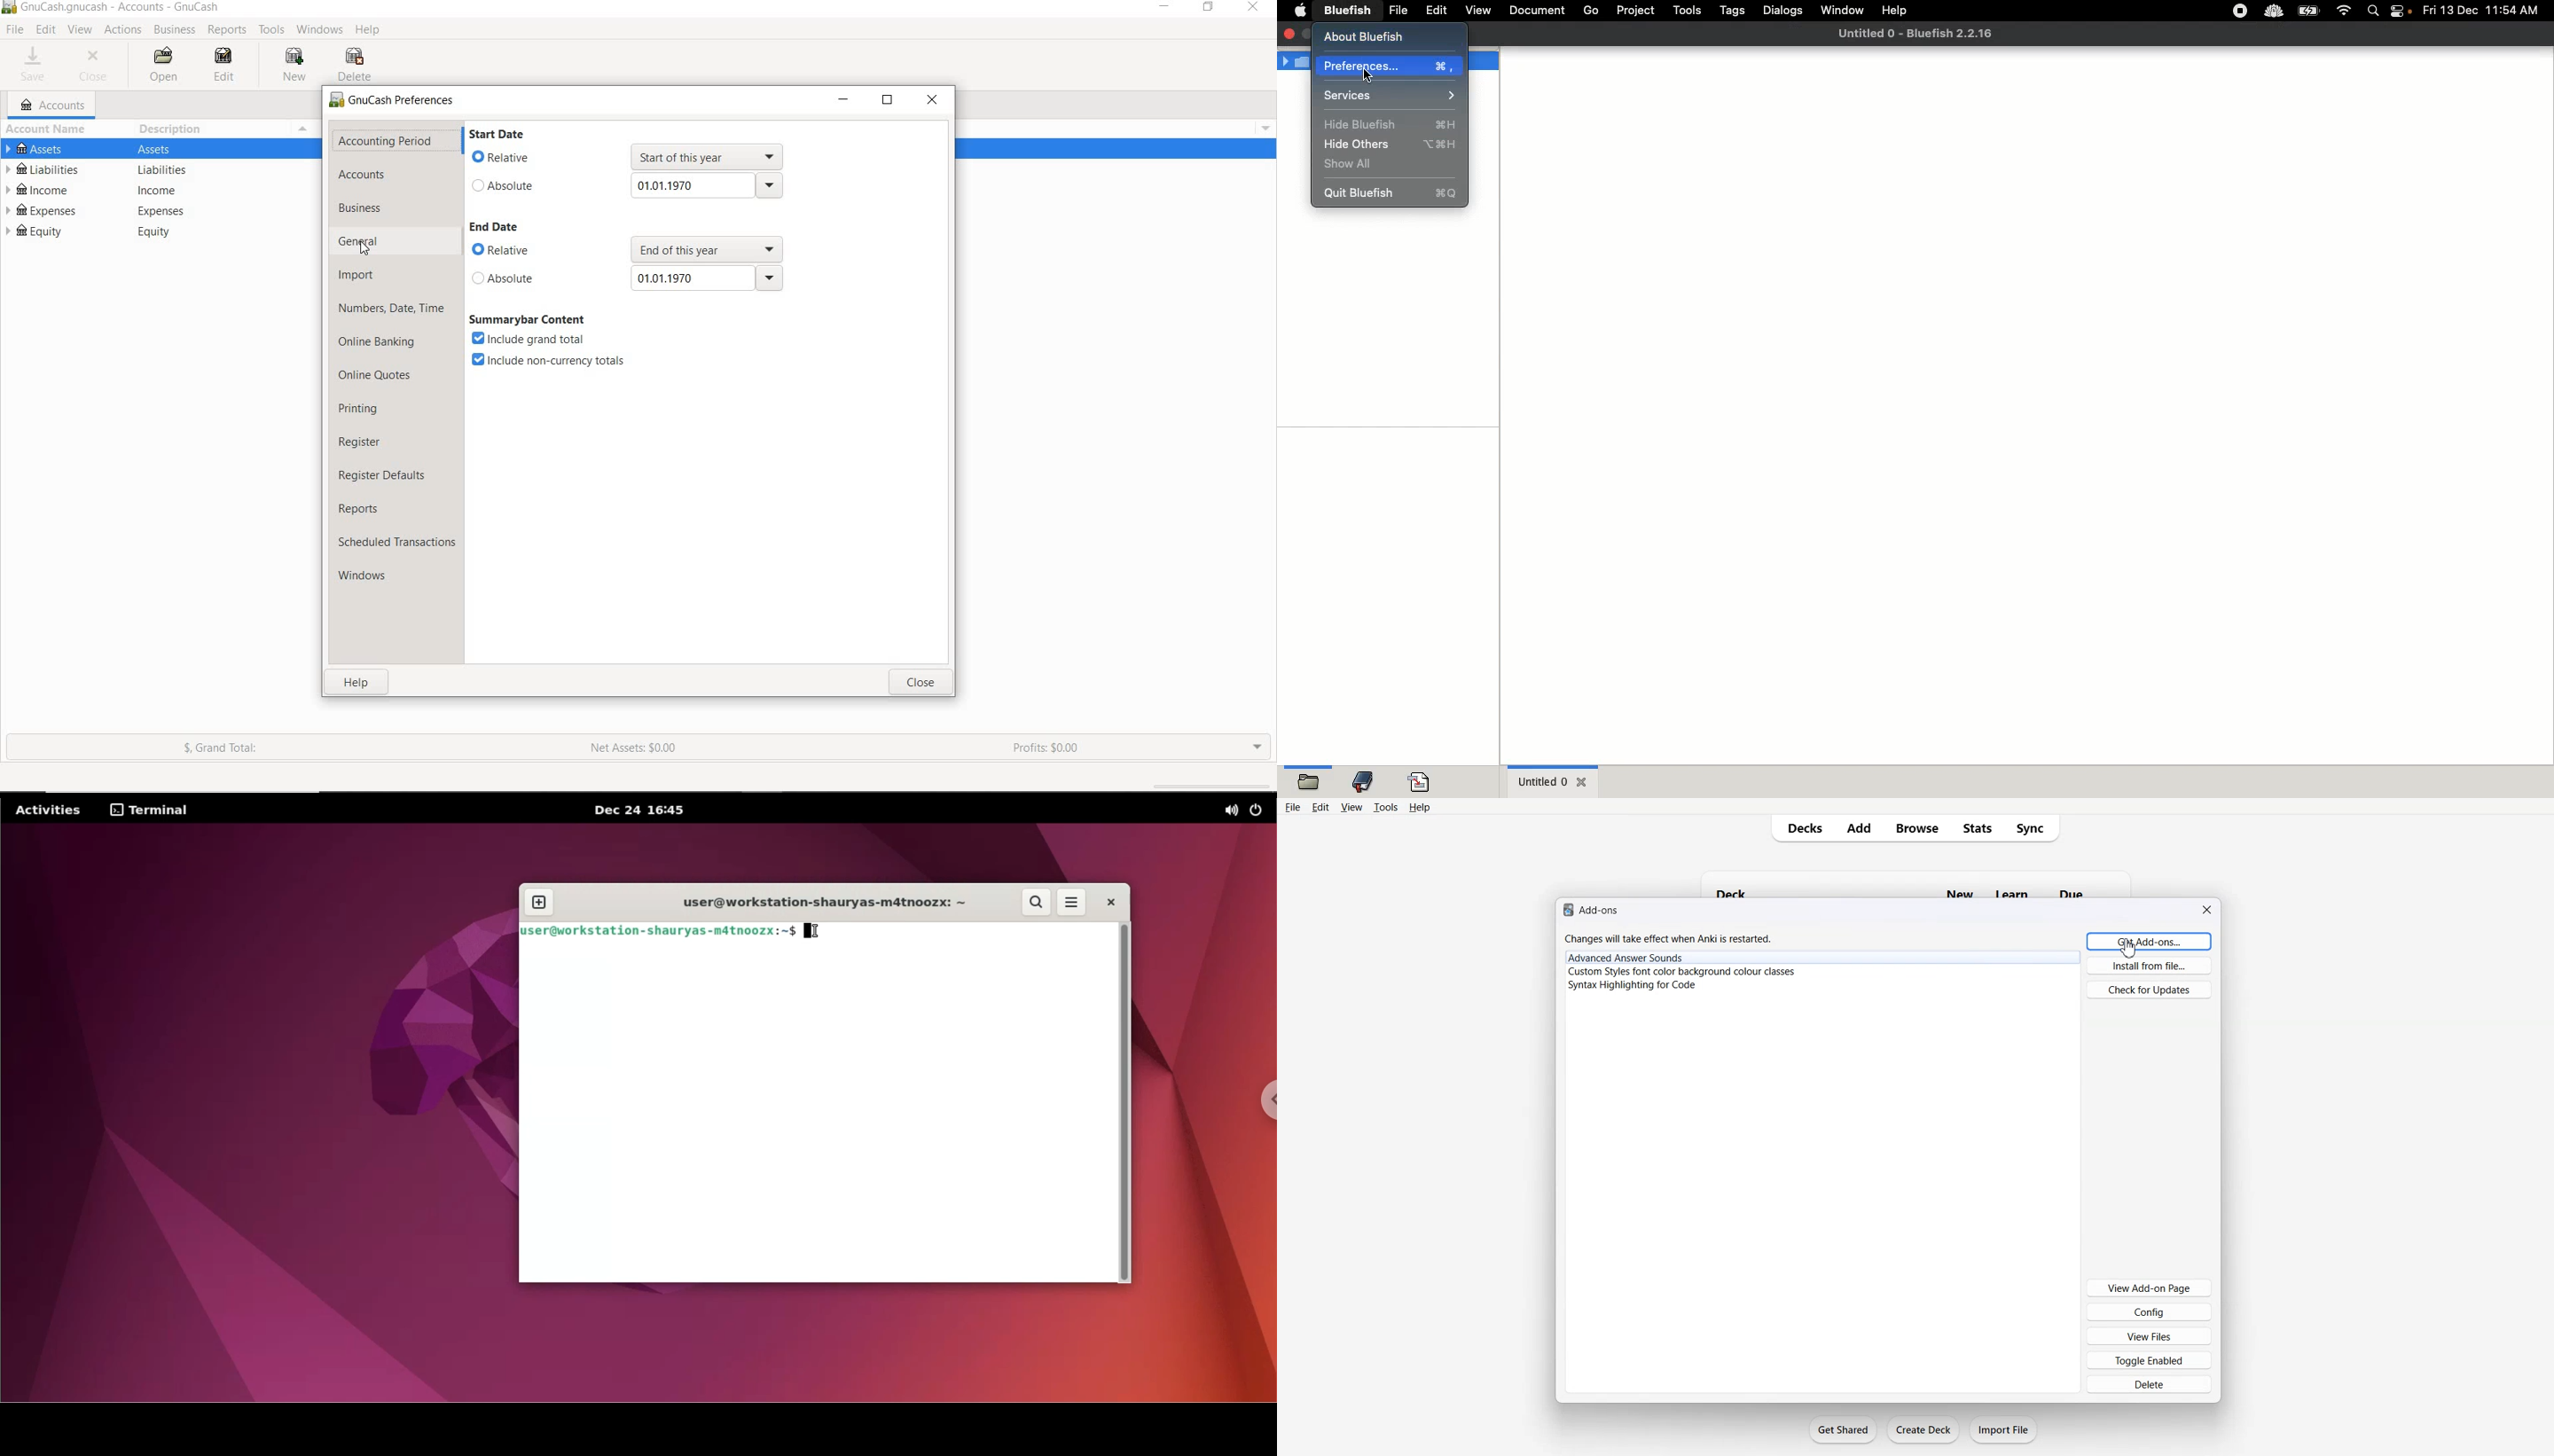  I want to click on Toggle Enabled, so click(2149, 1360).